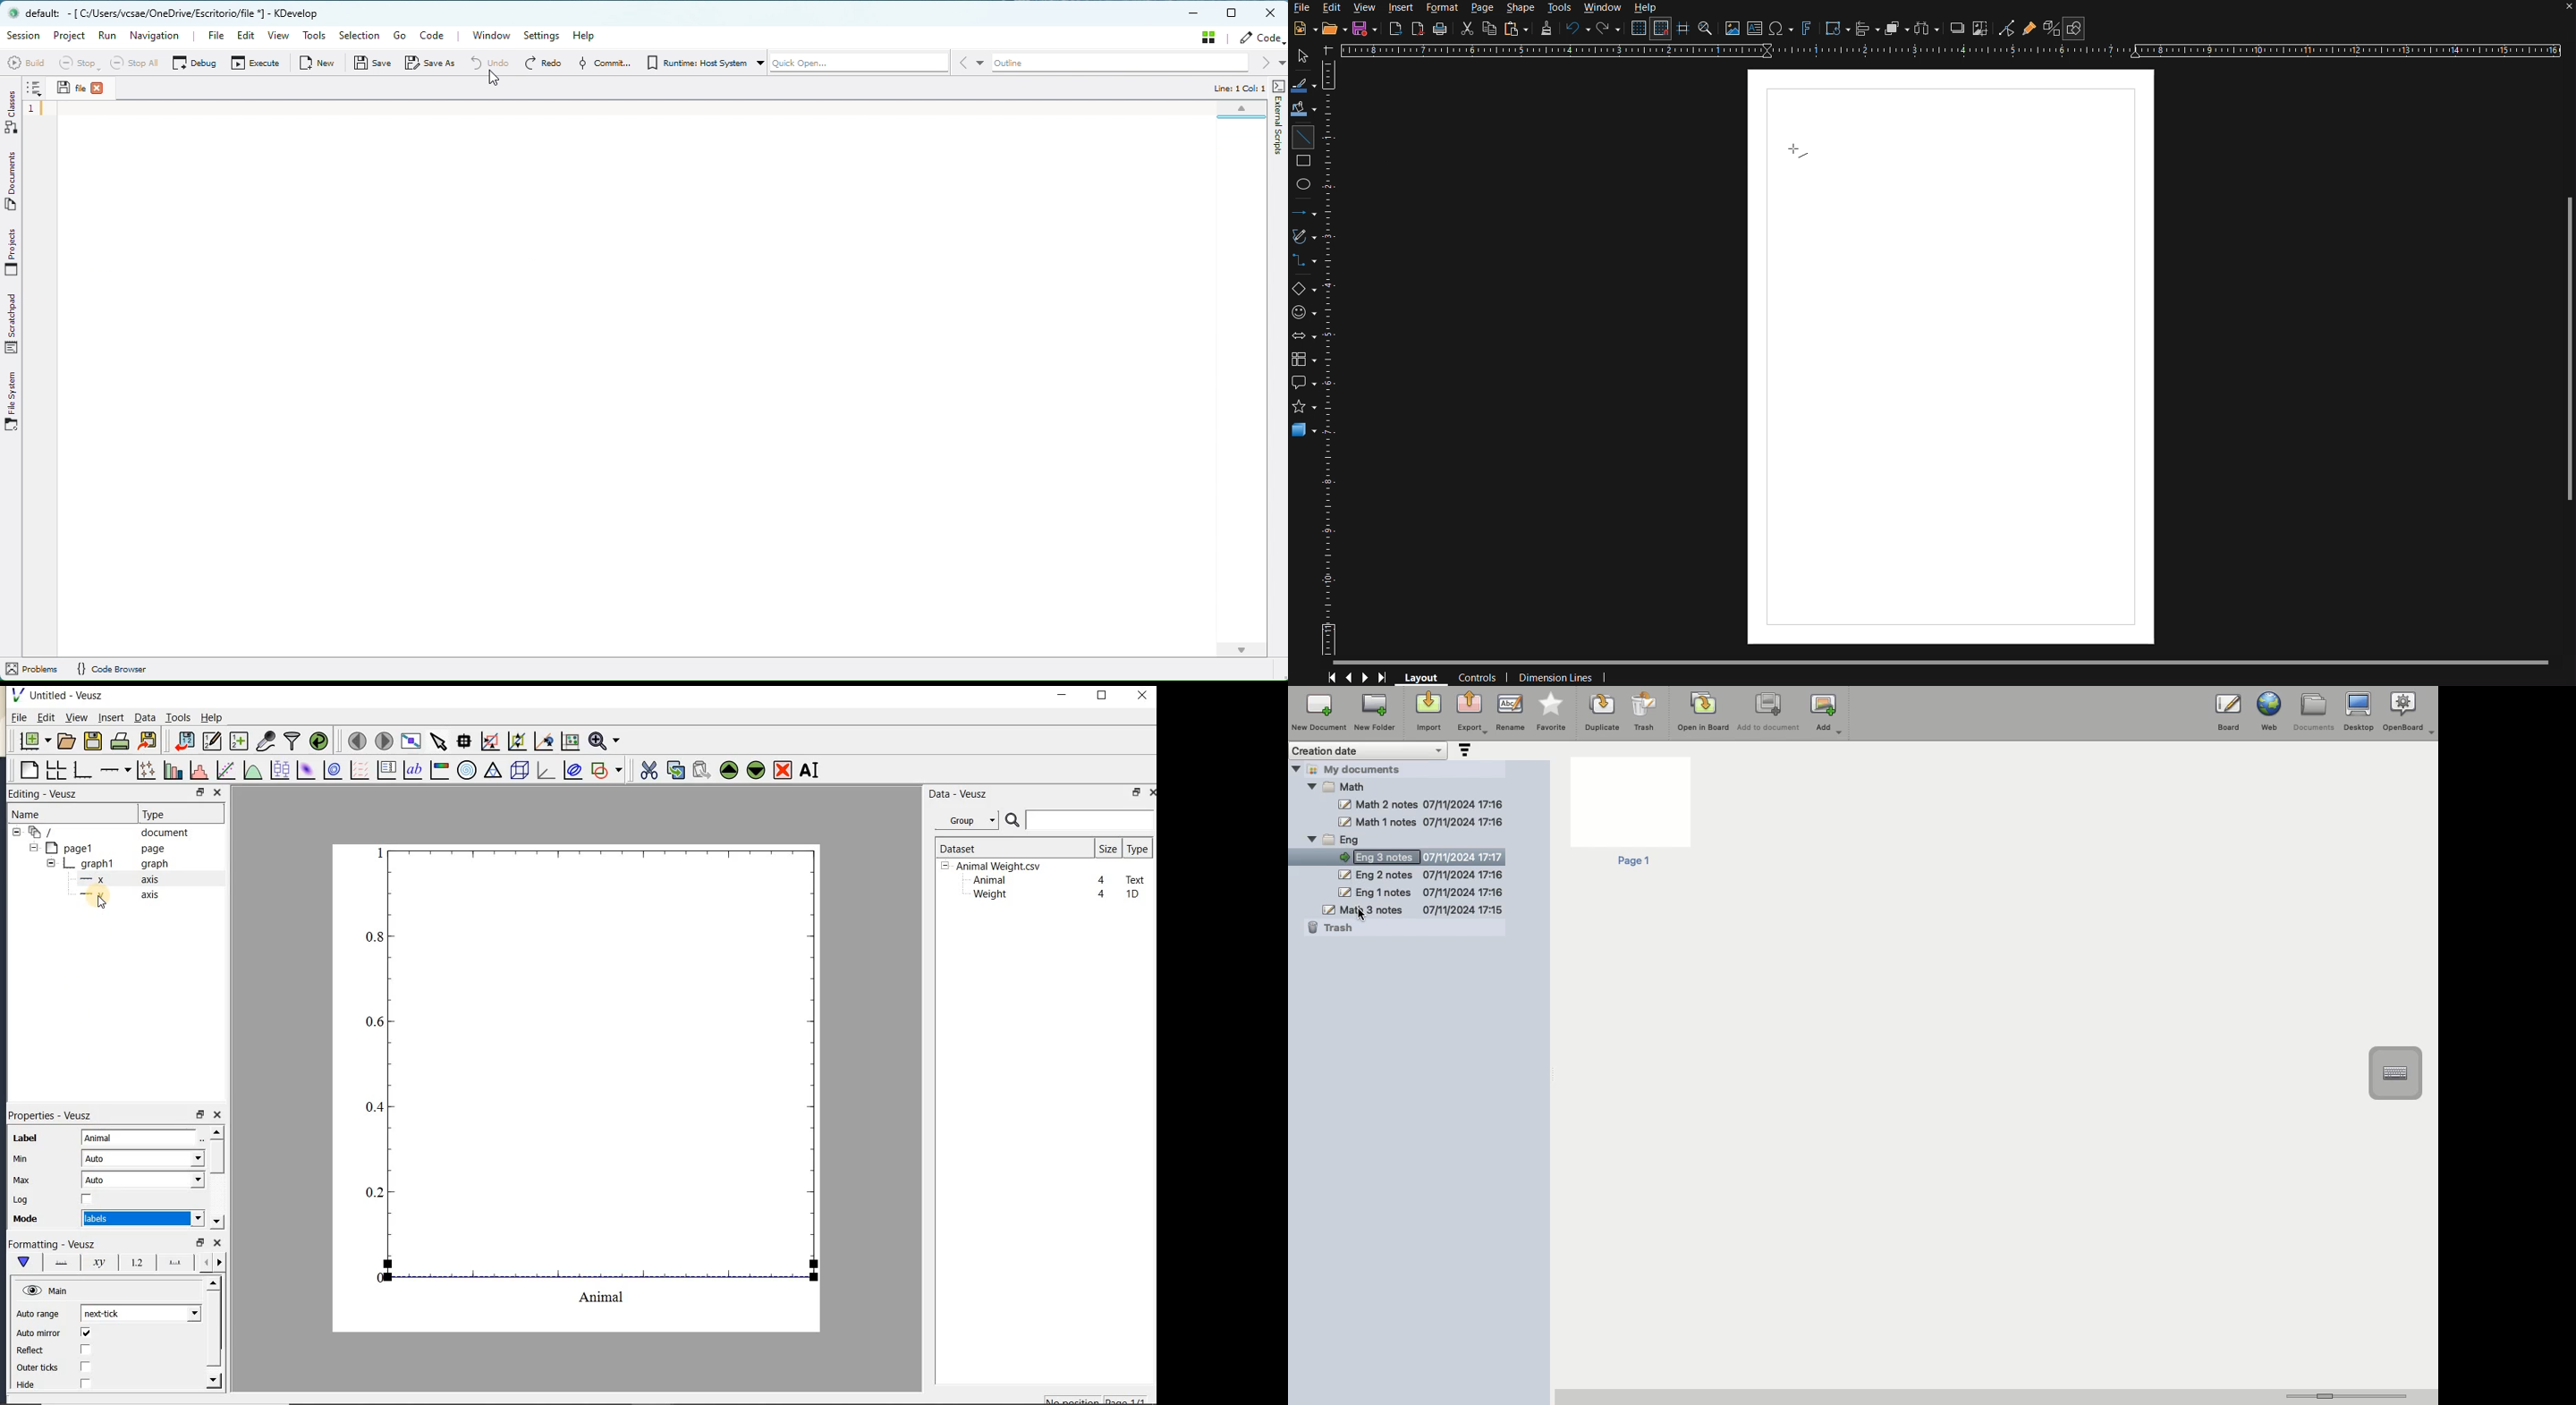  I want to click on Vertical Horizontal, so click(1332, 358).